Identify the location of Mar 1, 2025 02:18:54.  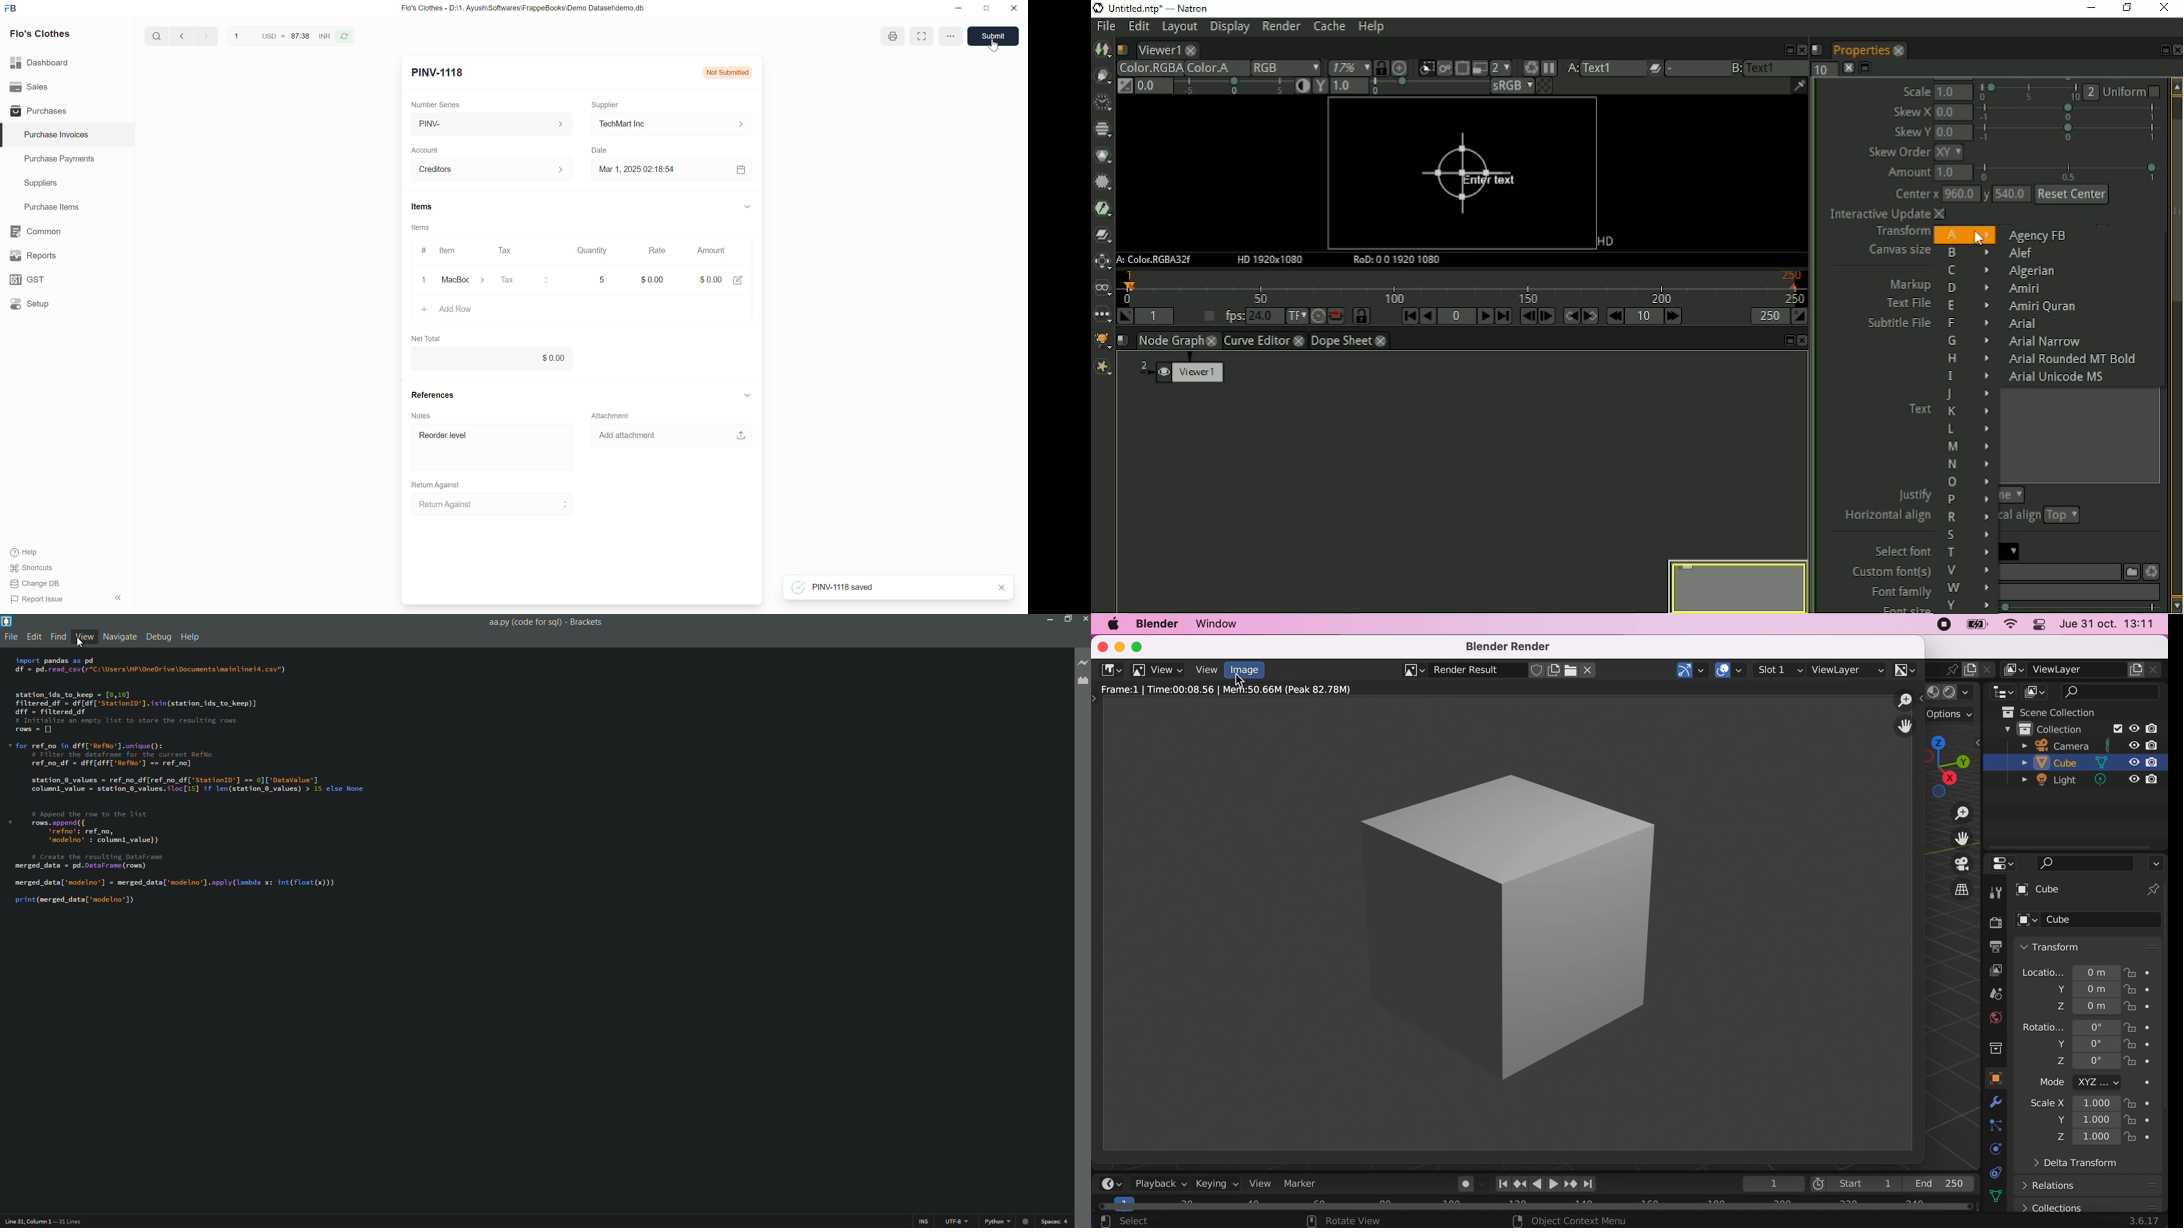
(672, 169).